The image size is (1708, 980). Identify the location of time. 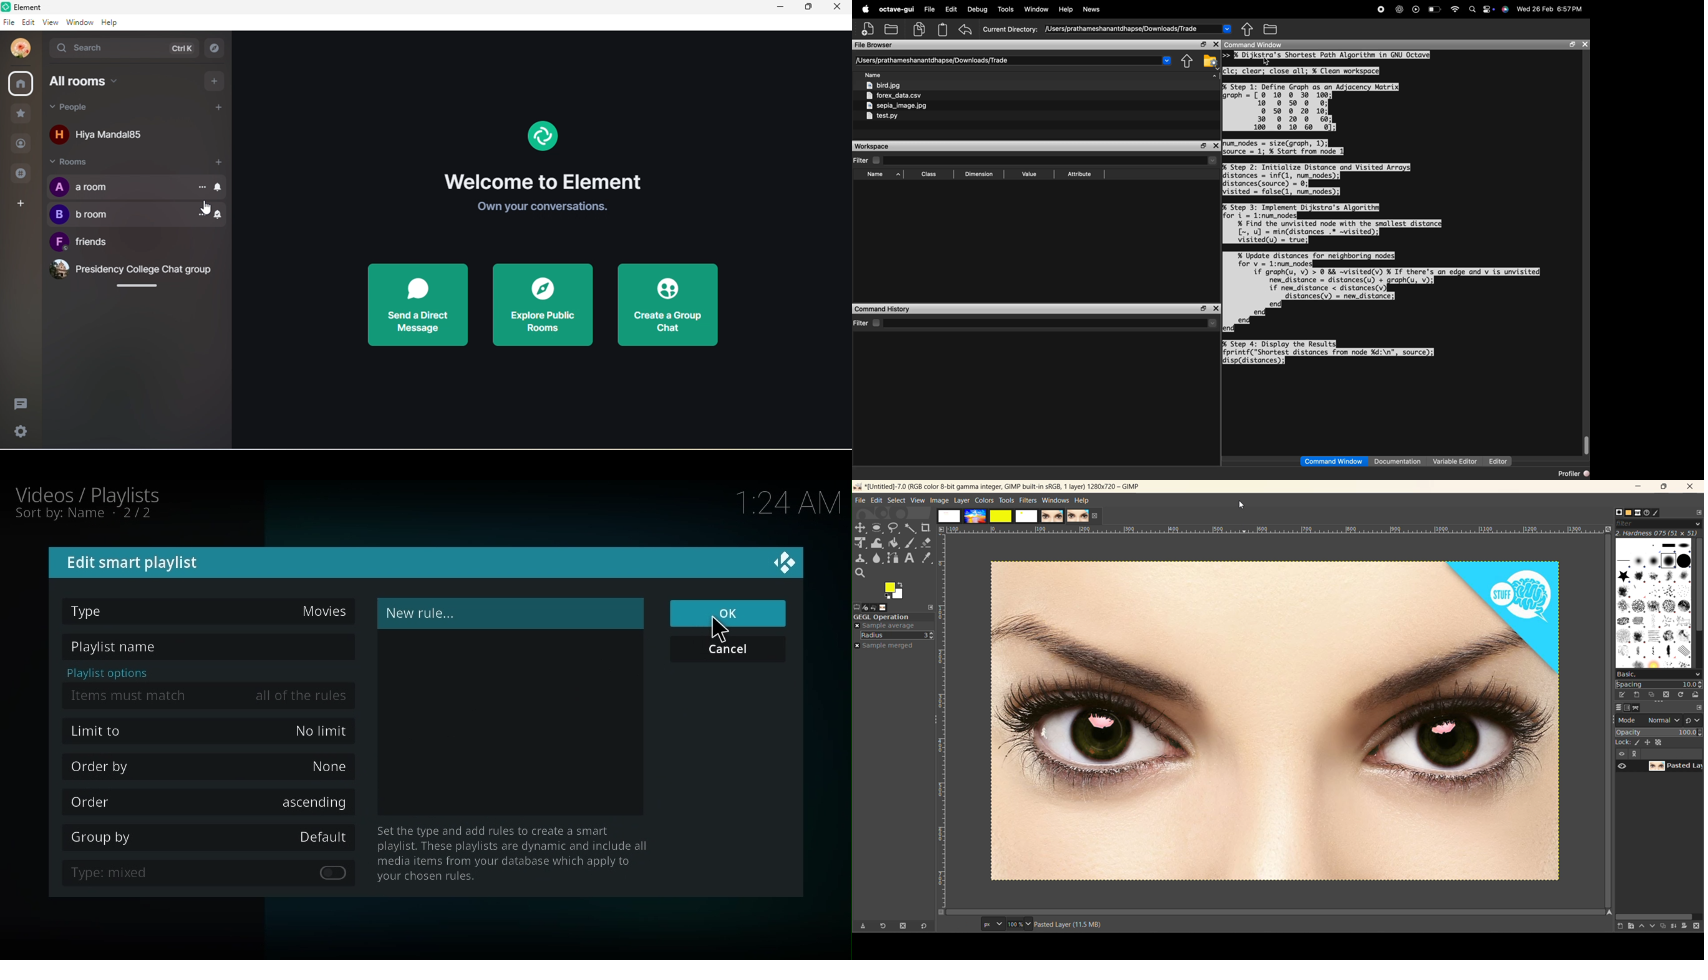
(792, 500).